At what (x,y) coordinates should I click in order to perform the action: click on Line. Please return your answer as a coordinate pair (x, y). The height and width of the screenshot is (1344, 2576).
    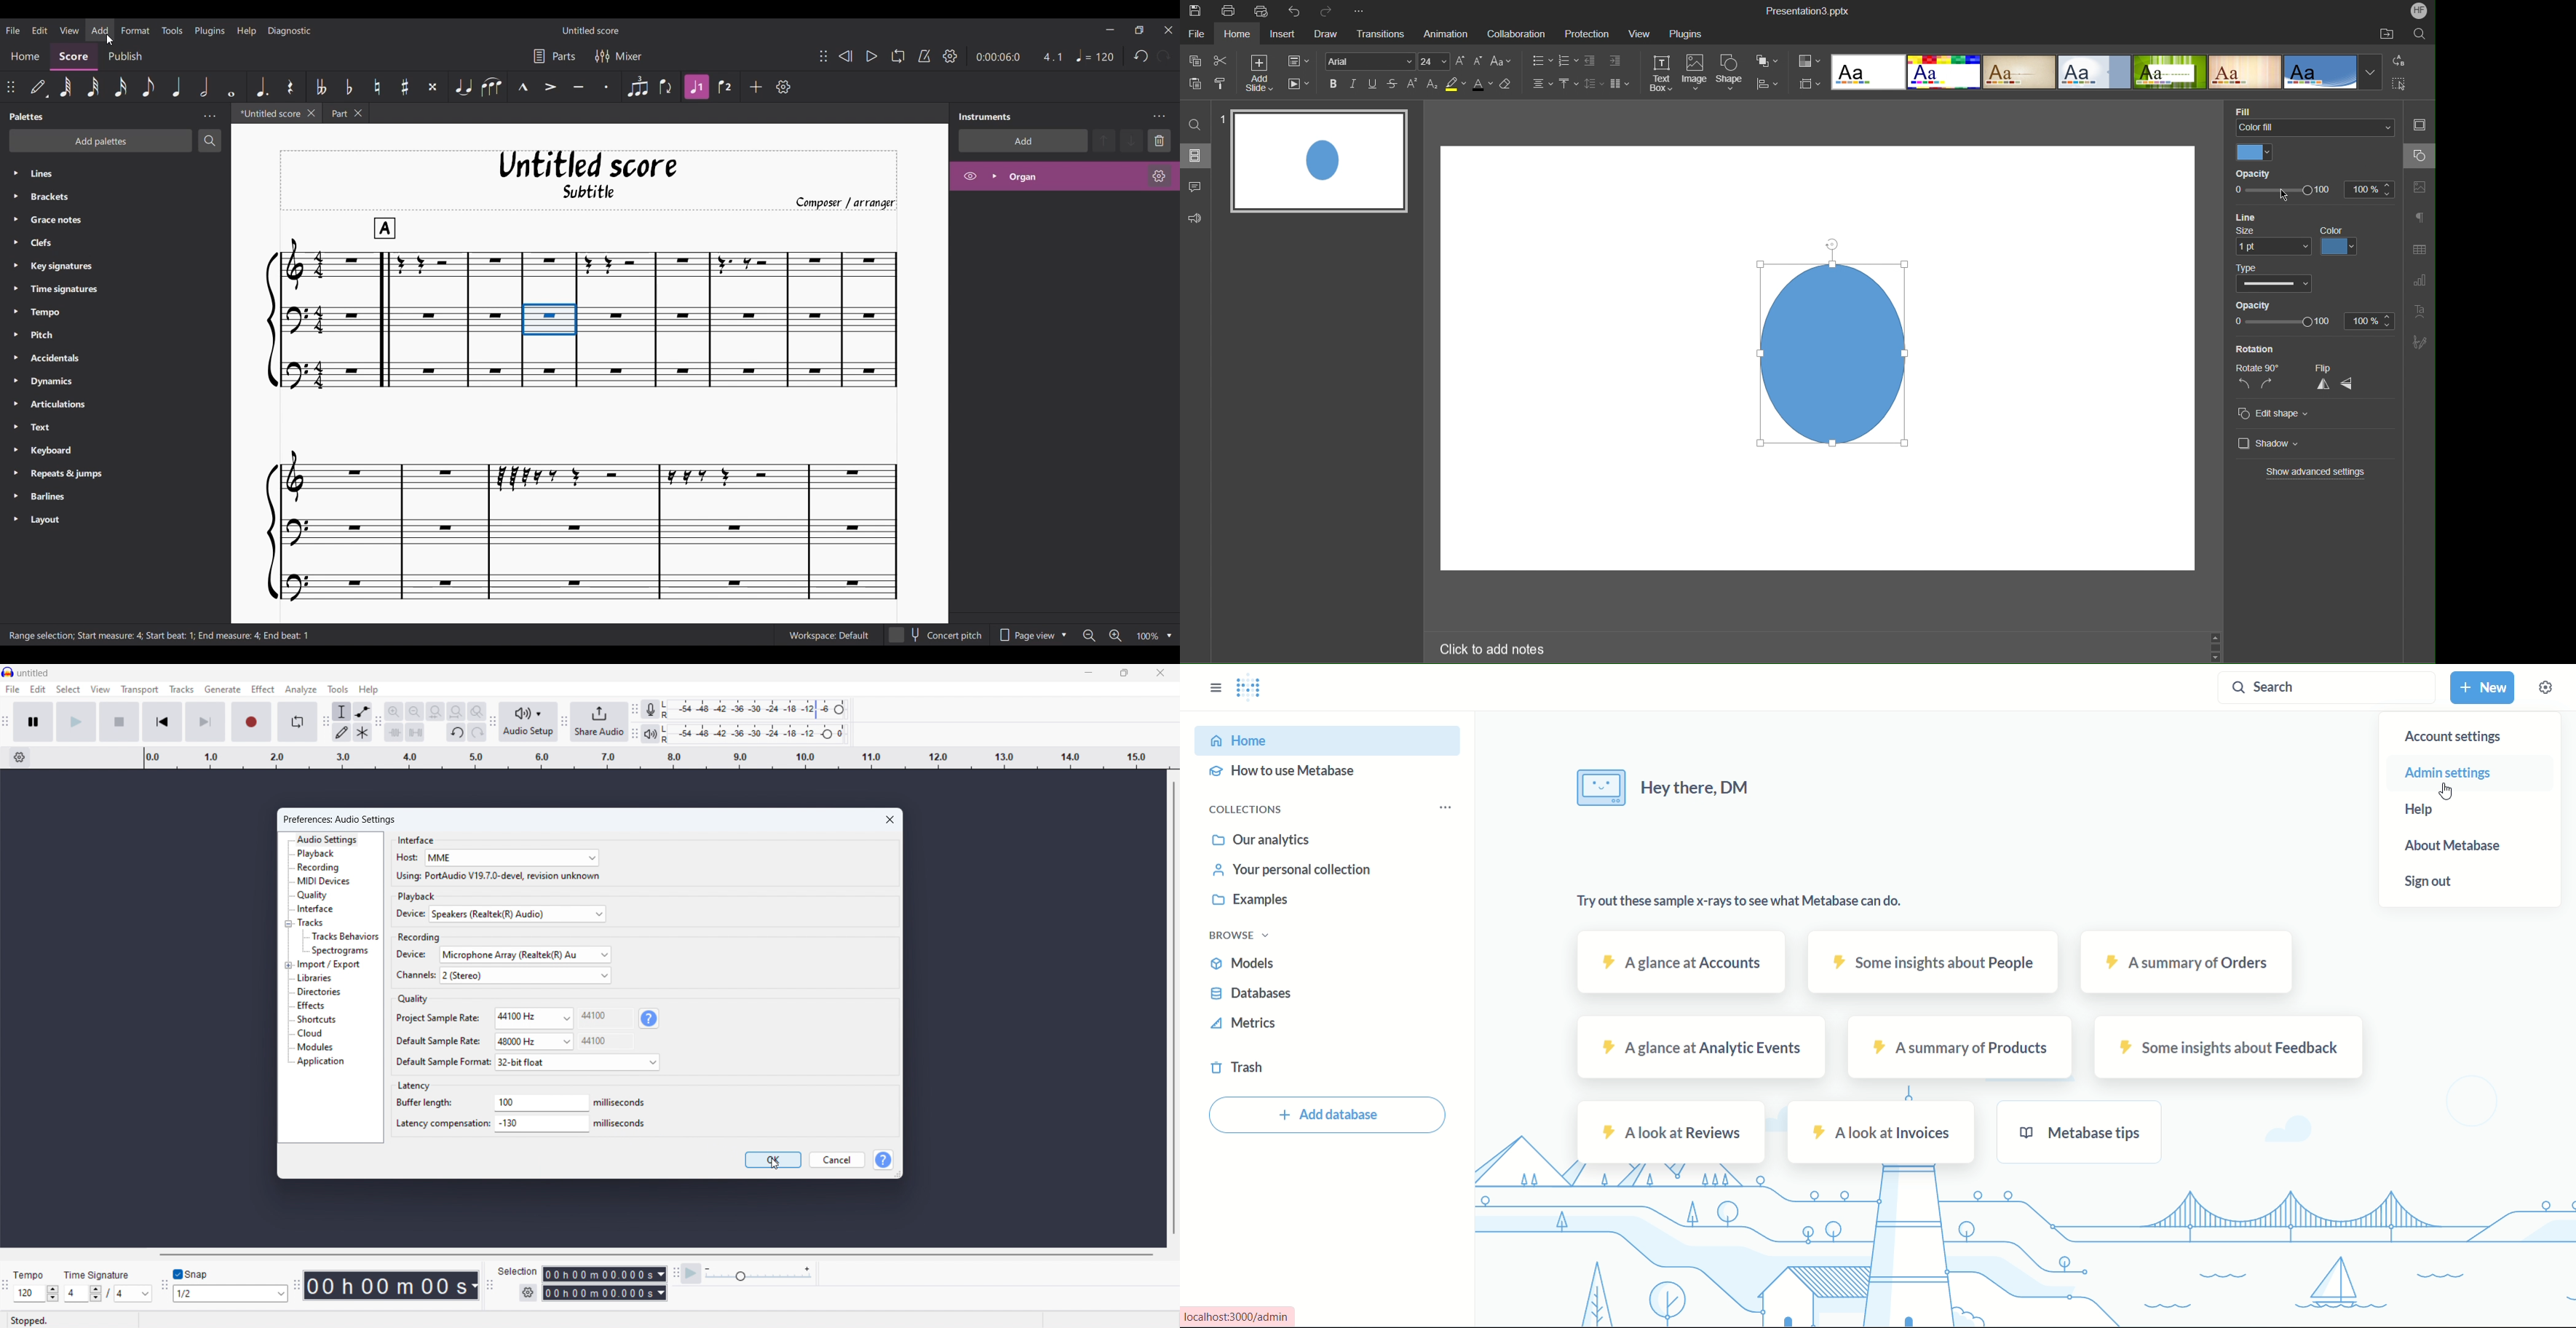
    Looking at the image, I should click on (2252, 217).